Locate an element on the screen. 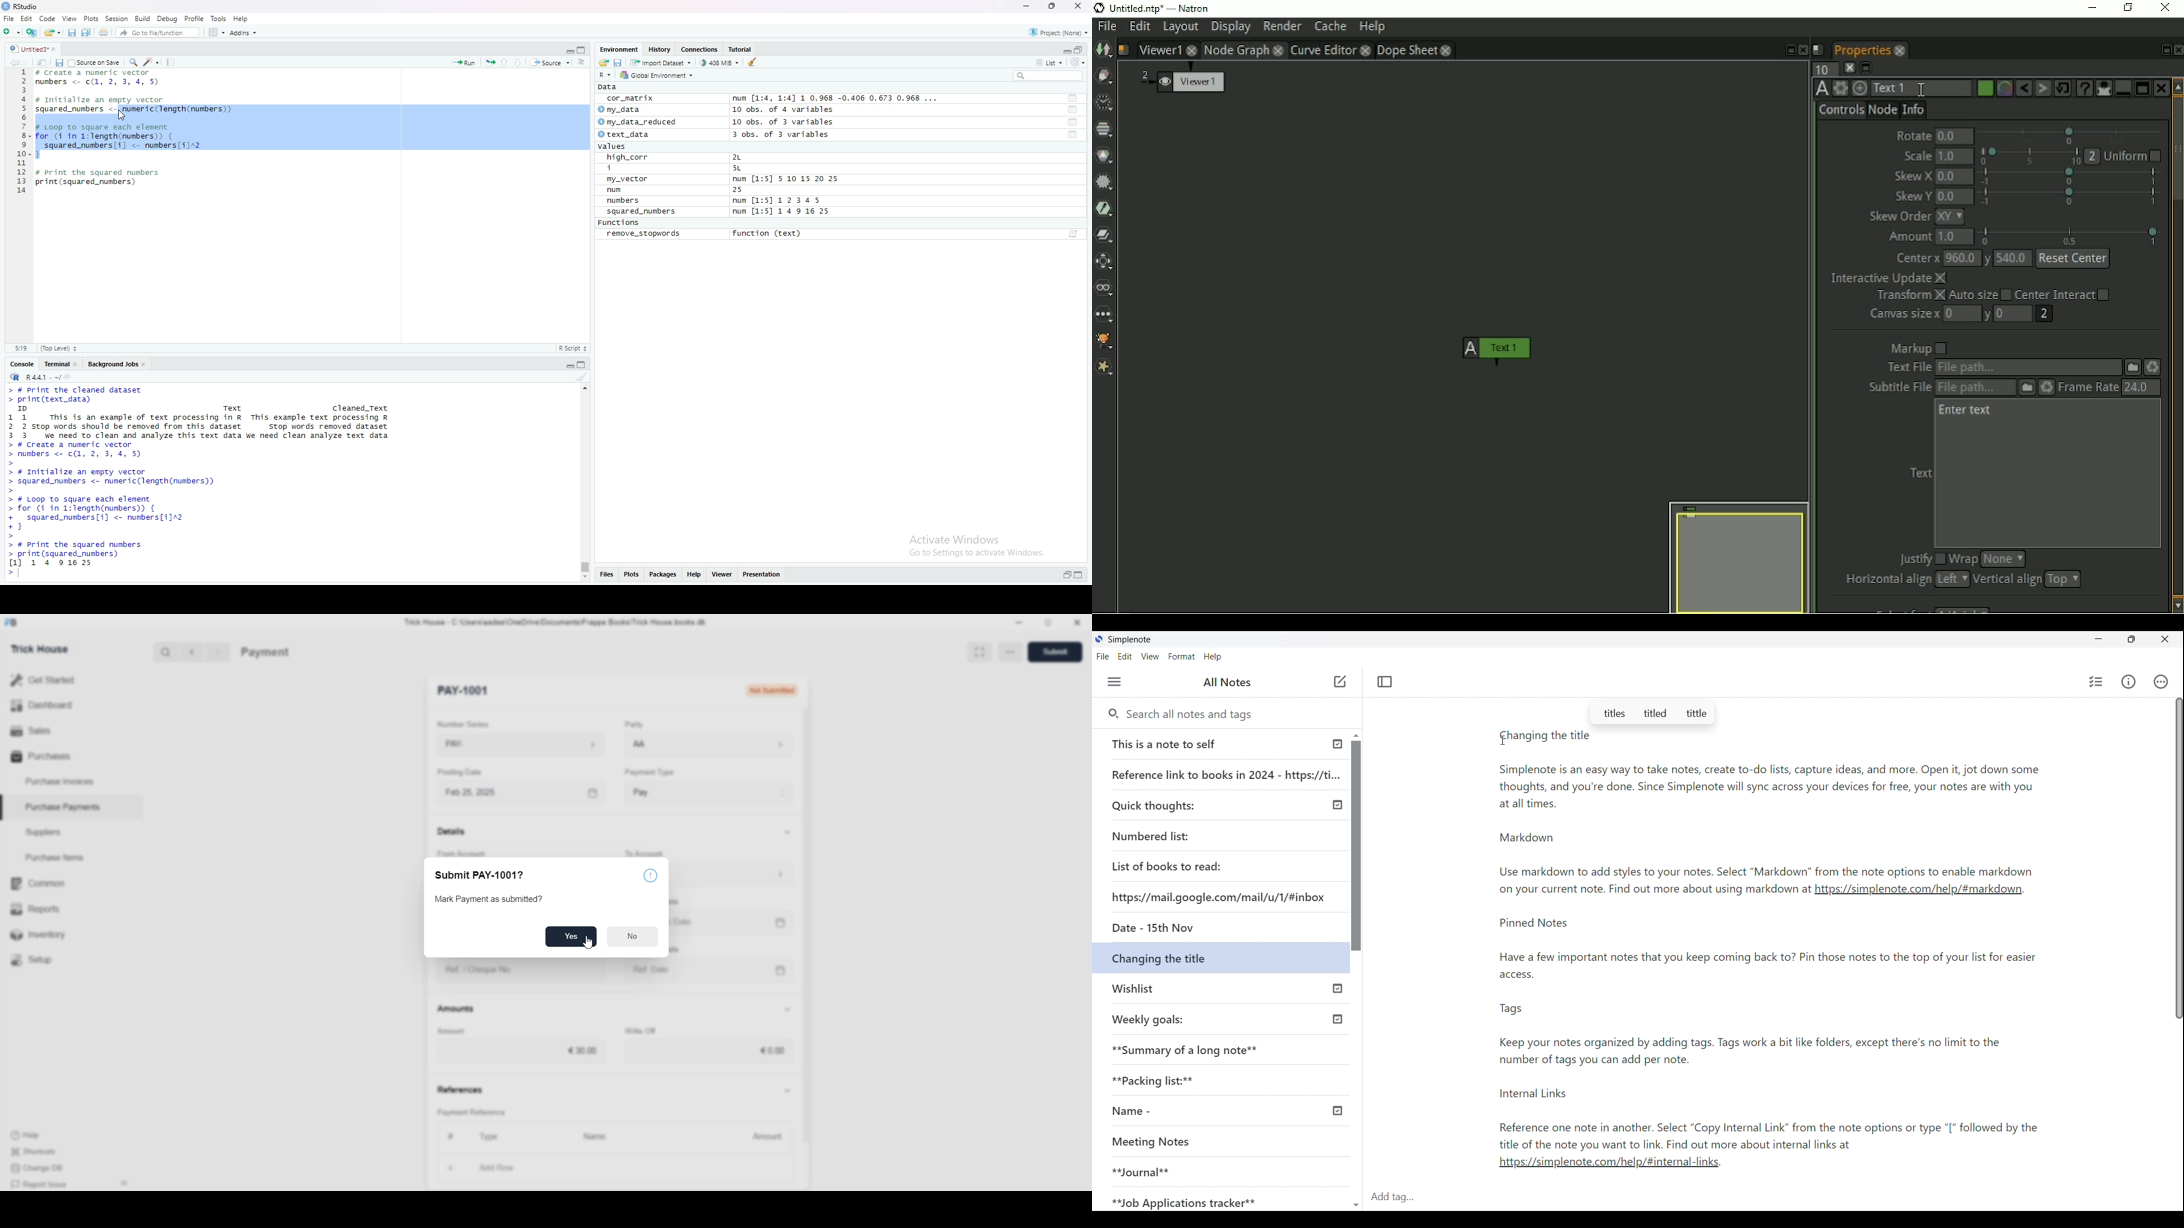  Background Jobs is located at coordinates (112, 363).